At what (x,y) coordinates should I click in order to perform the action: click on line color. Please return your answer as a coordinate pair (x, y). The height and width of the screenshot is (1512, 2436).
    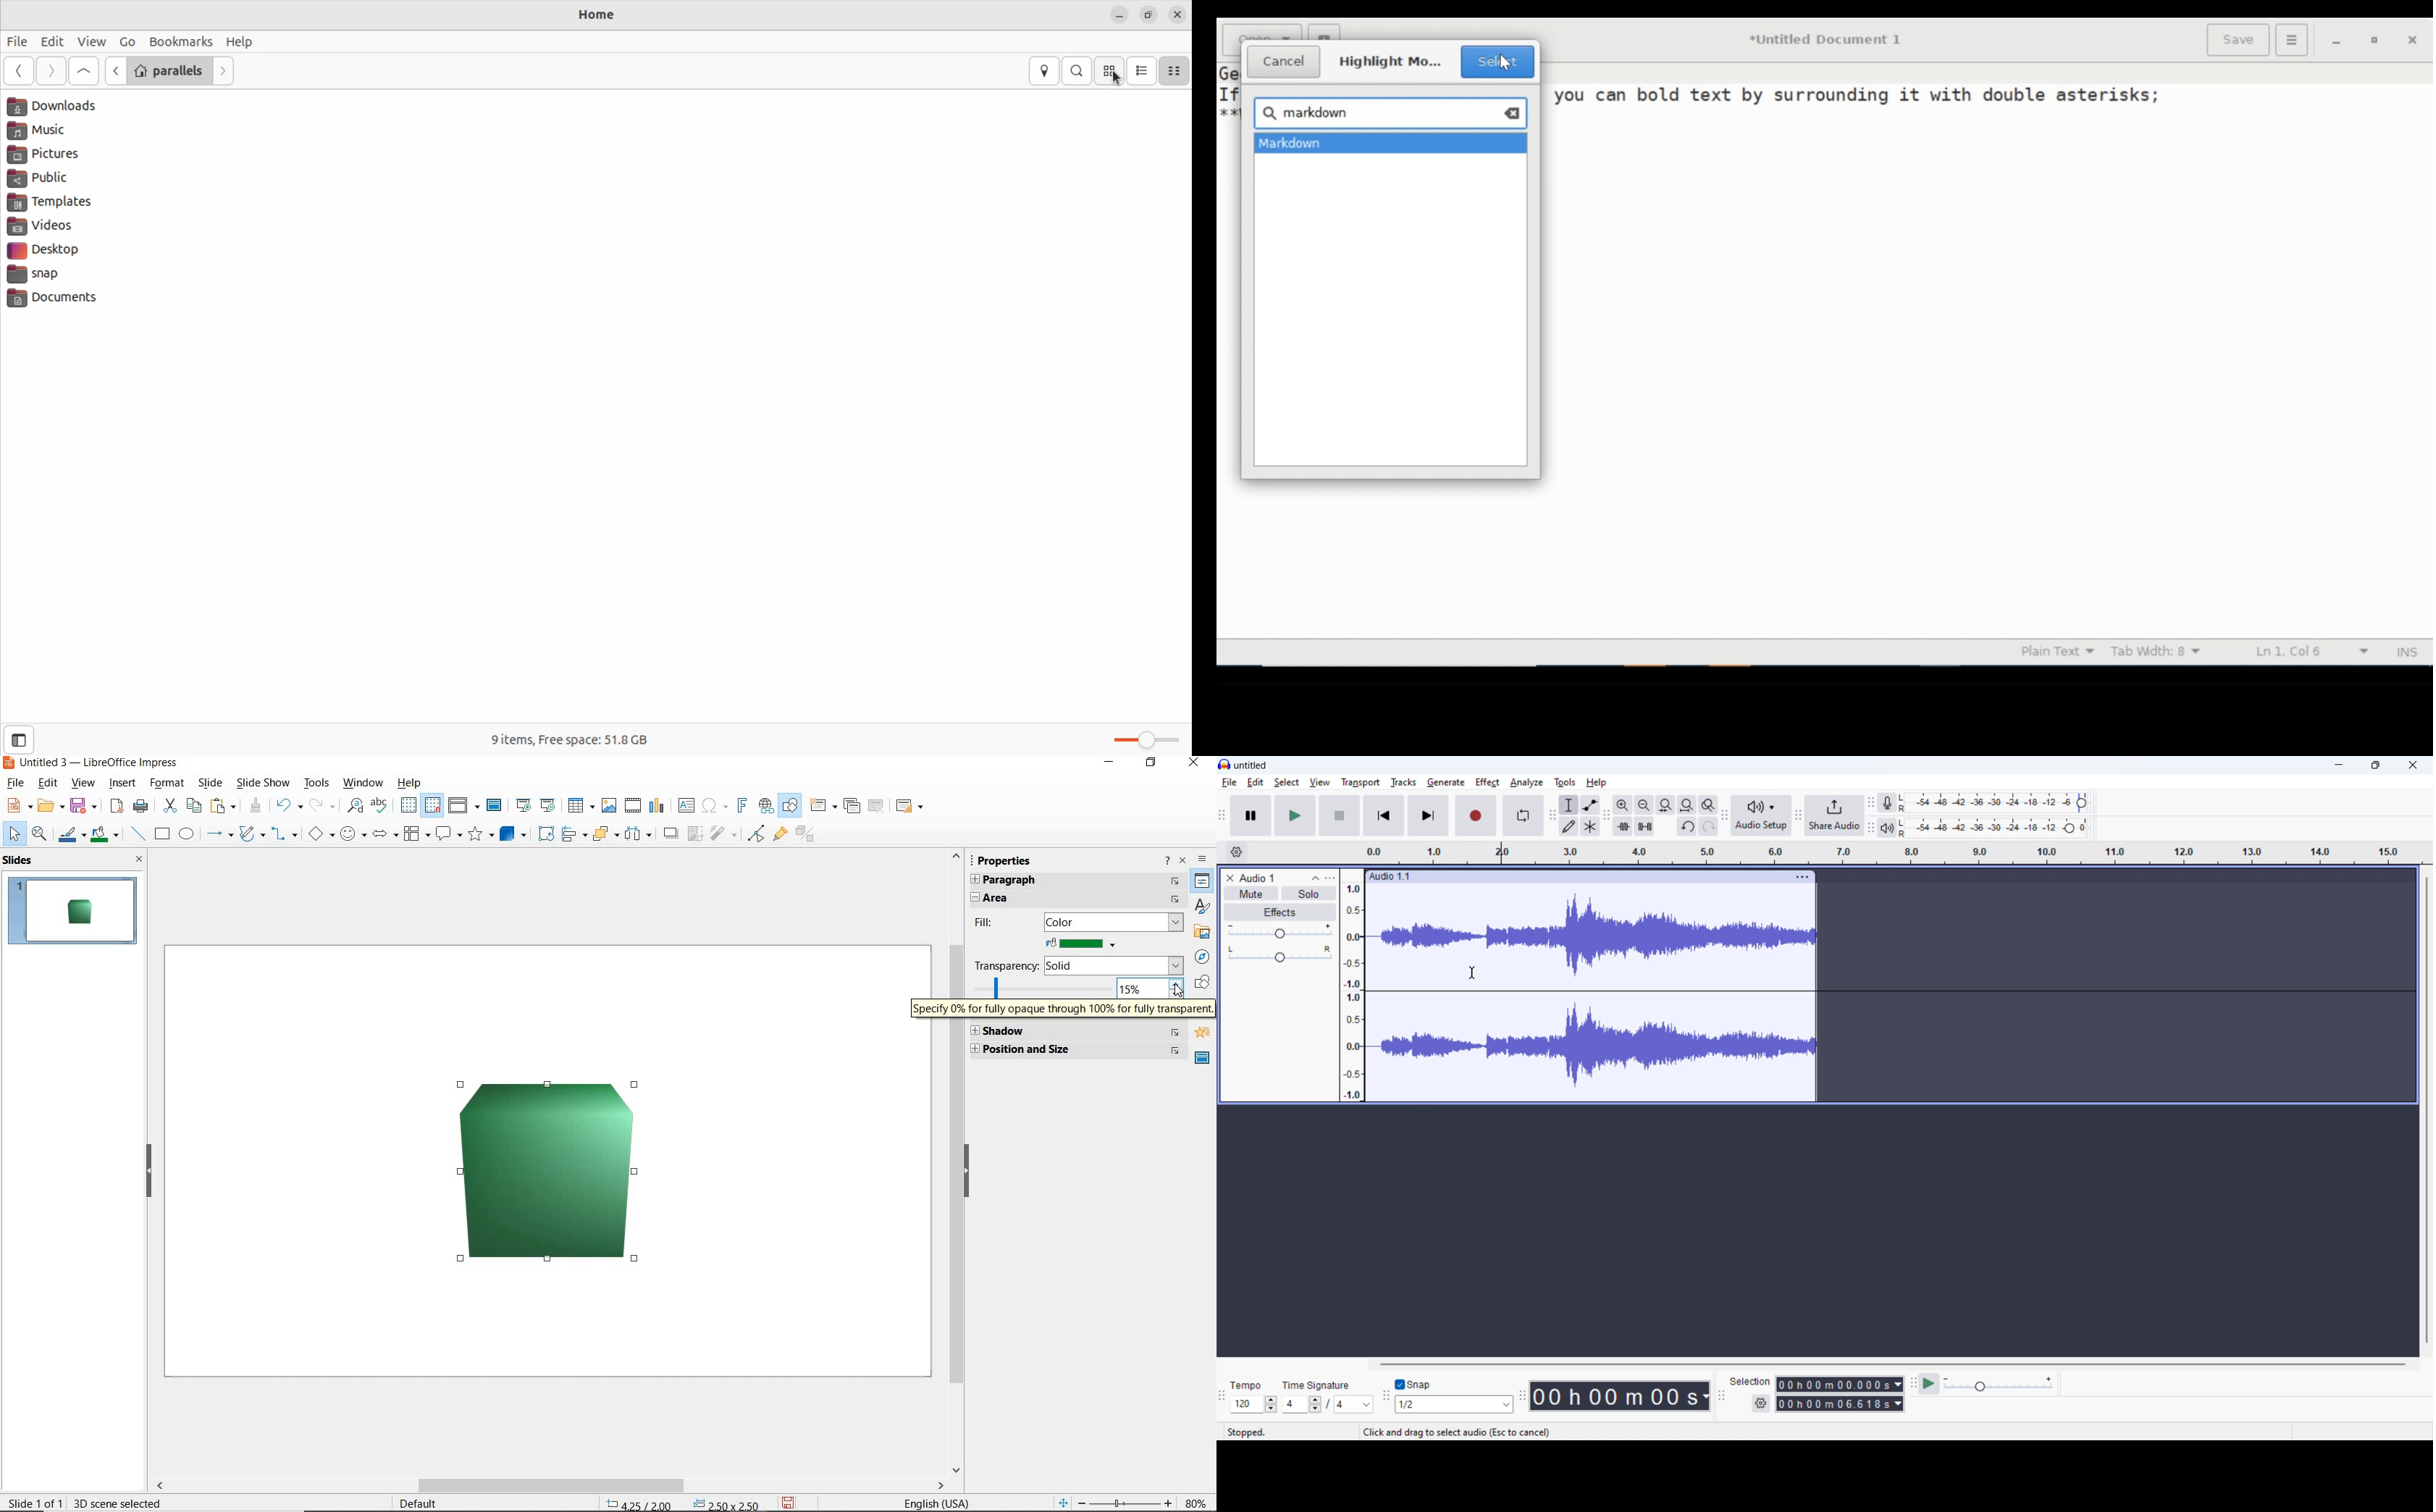
    Looking at the image, I should click on (71, 836).